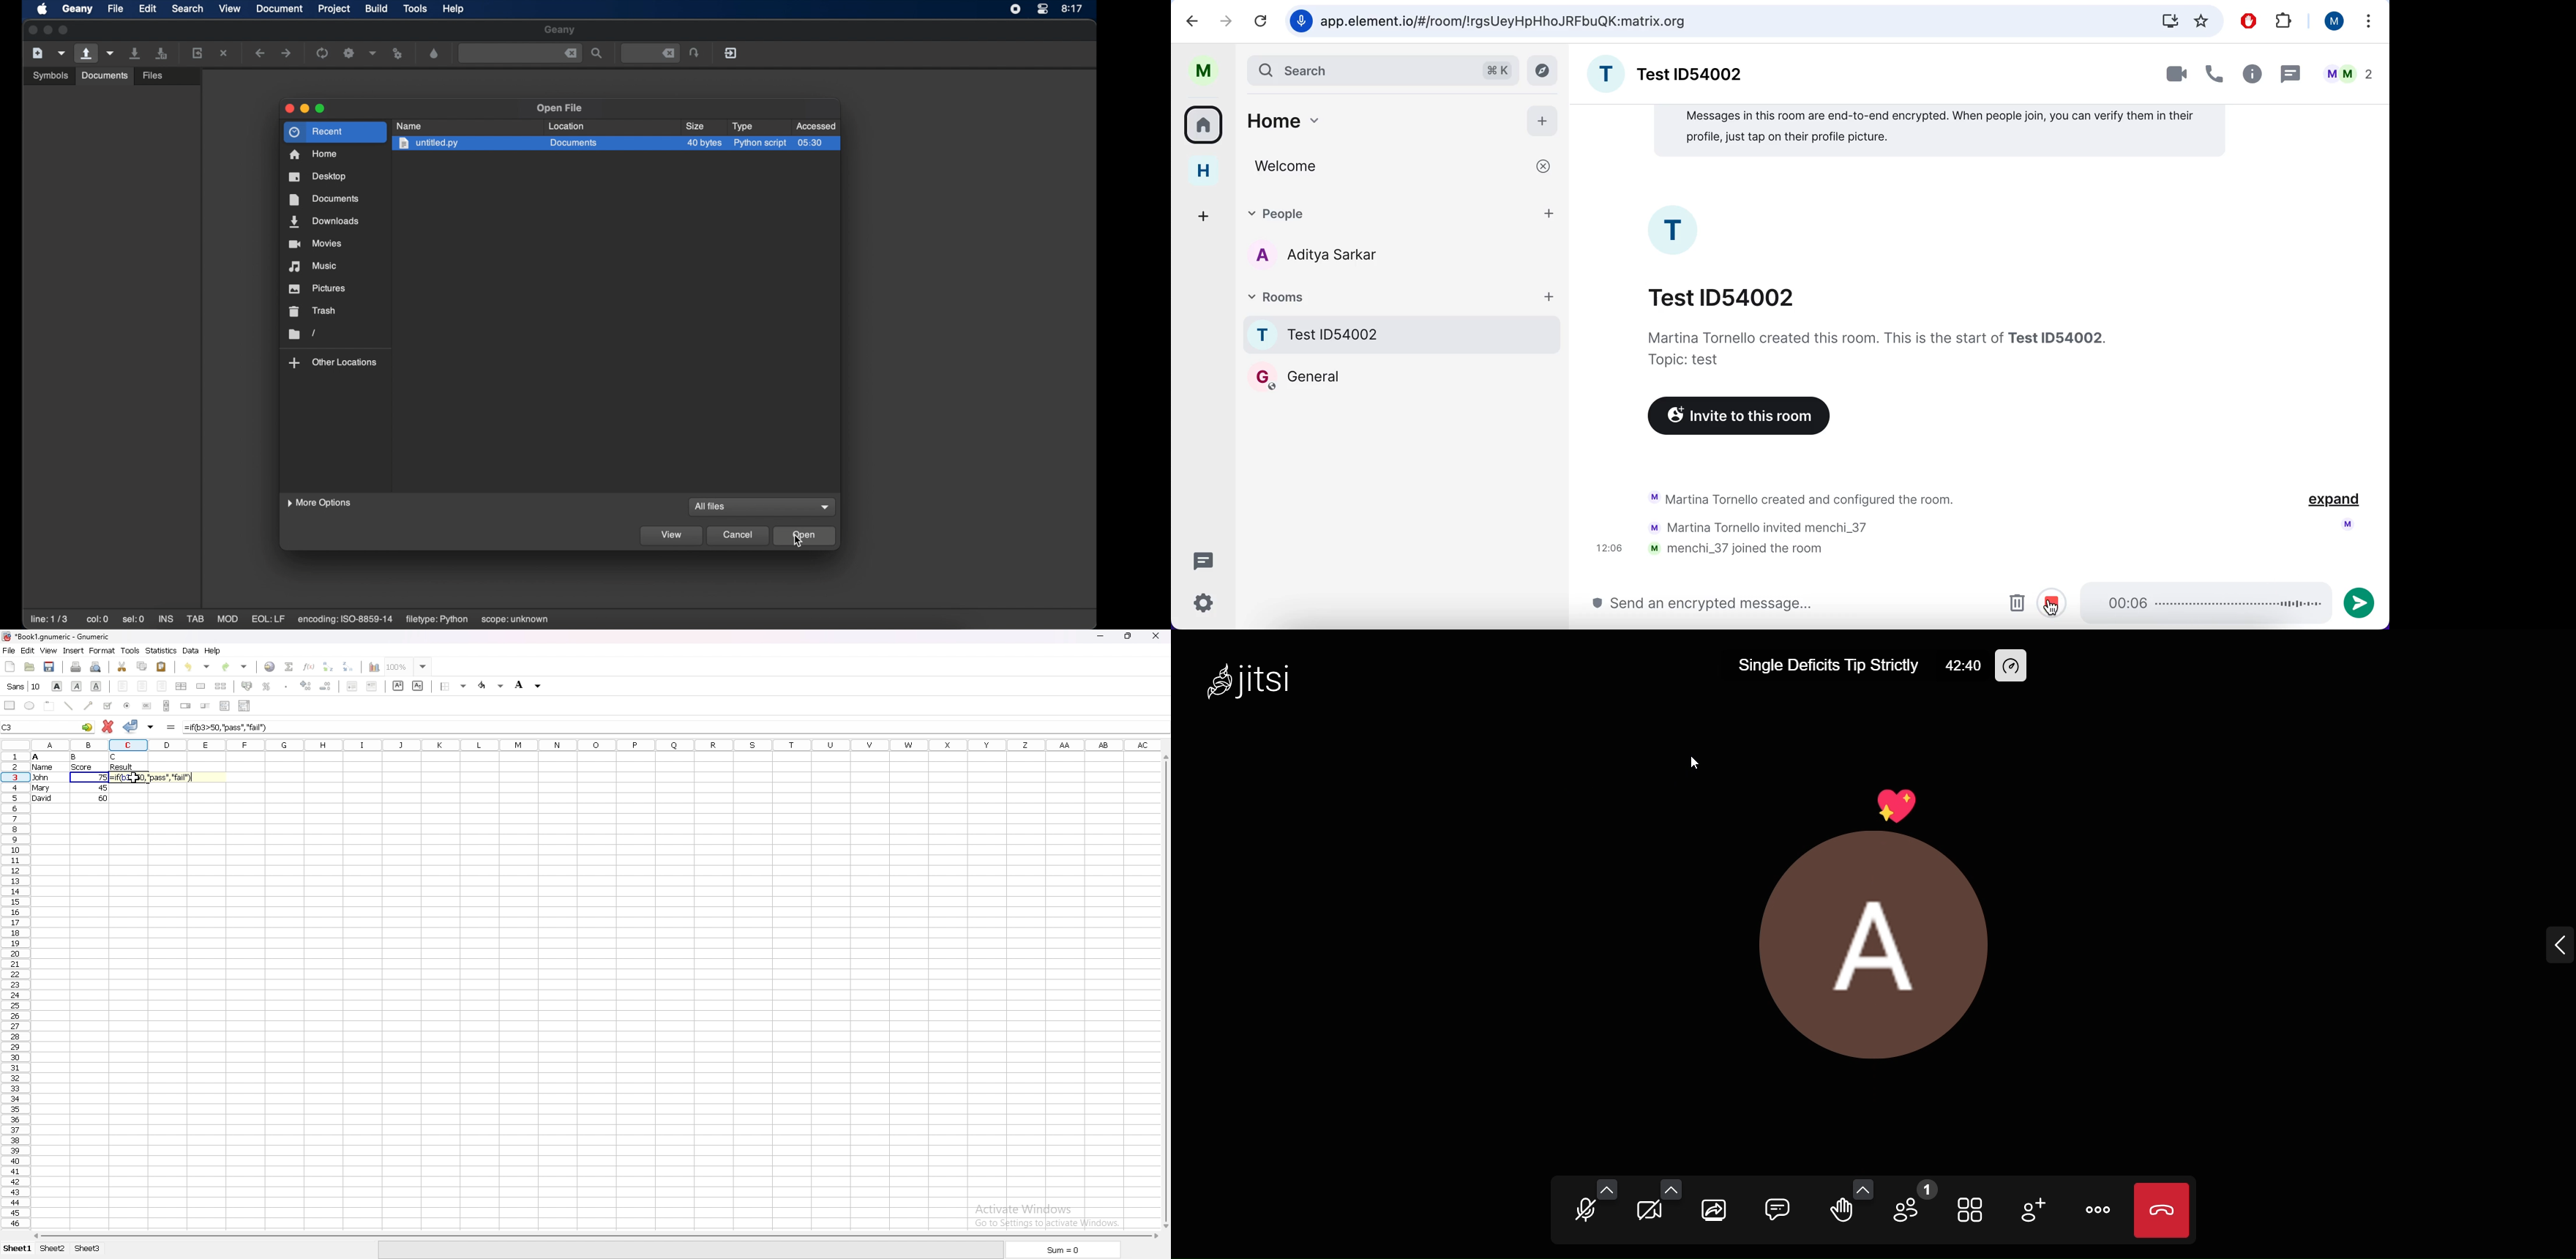  Describe the element at coordinates (1295, 376) in the screenshot. I see `general` at that location.